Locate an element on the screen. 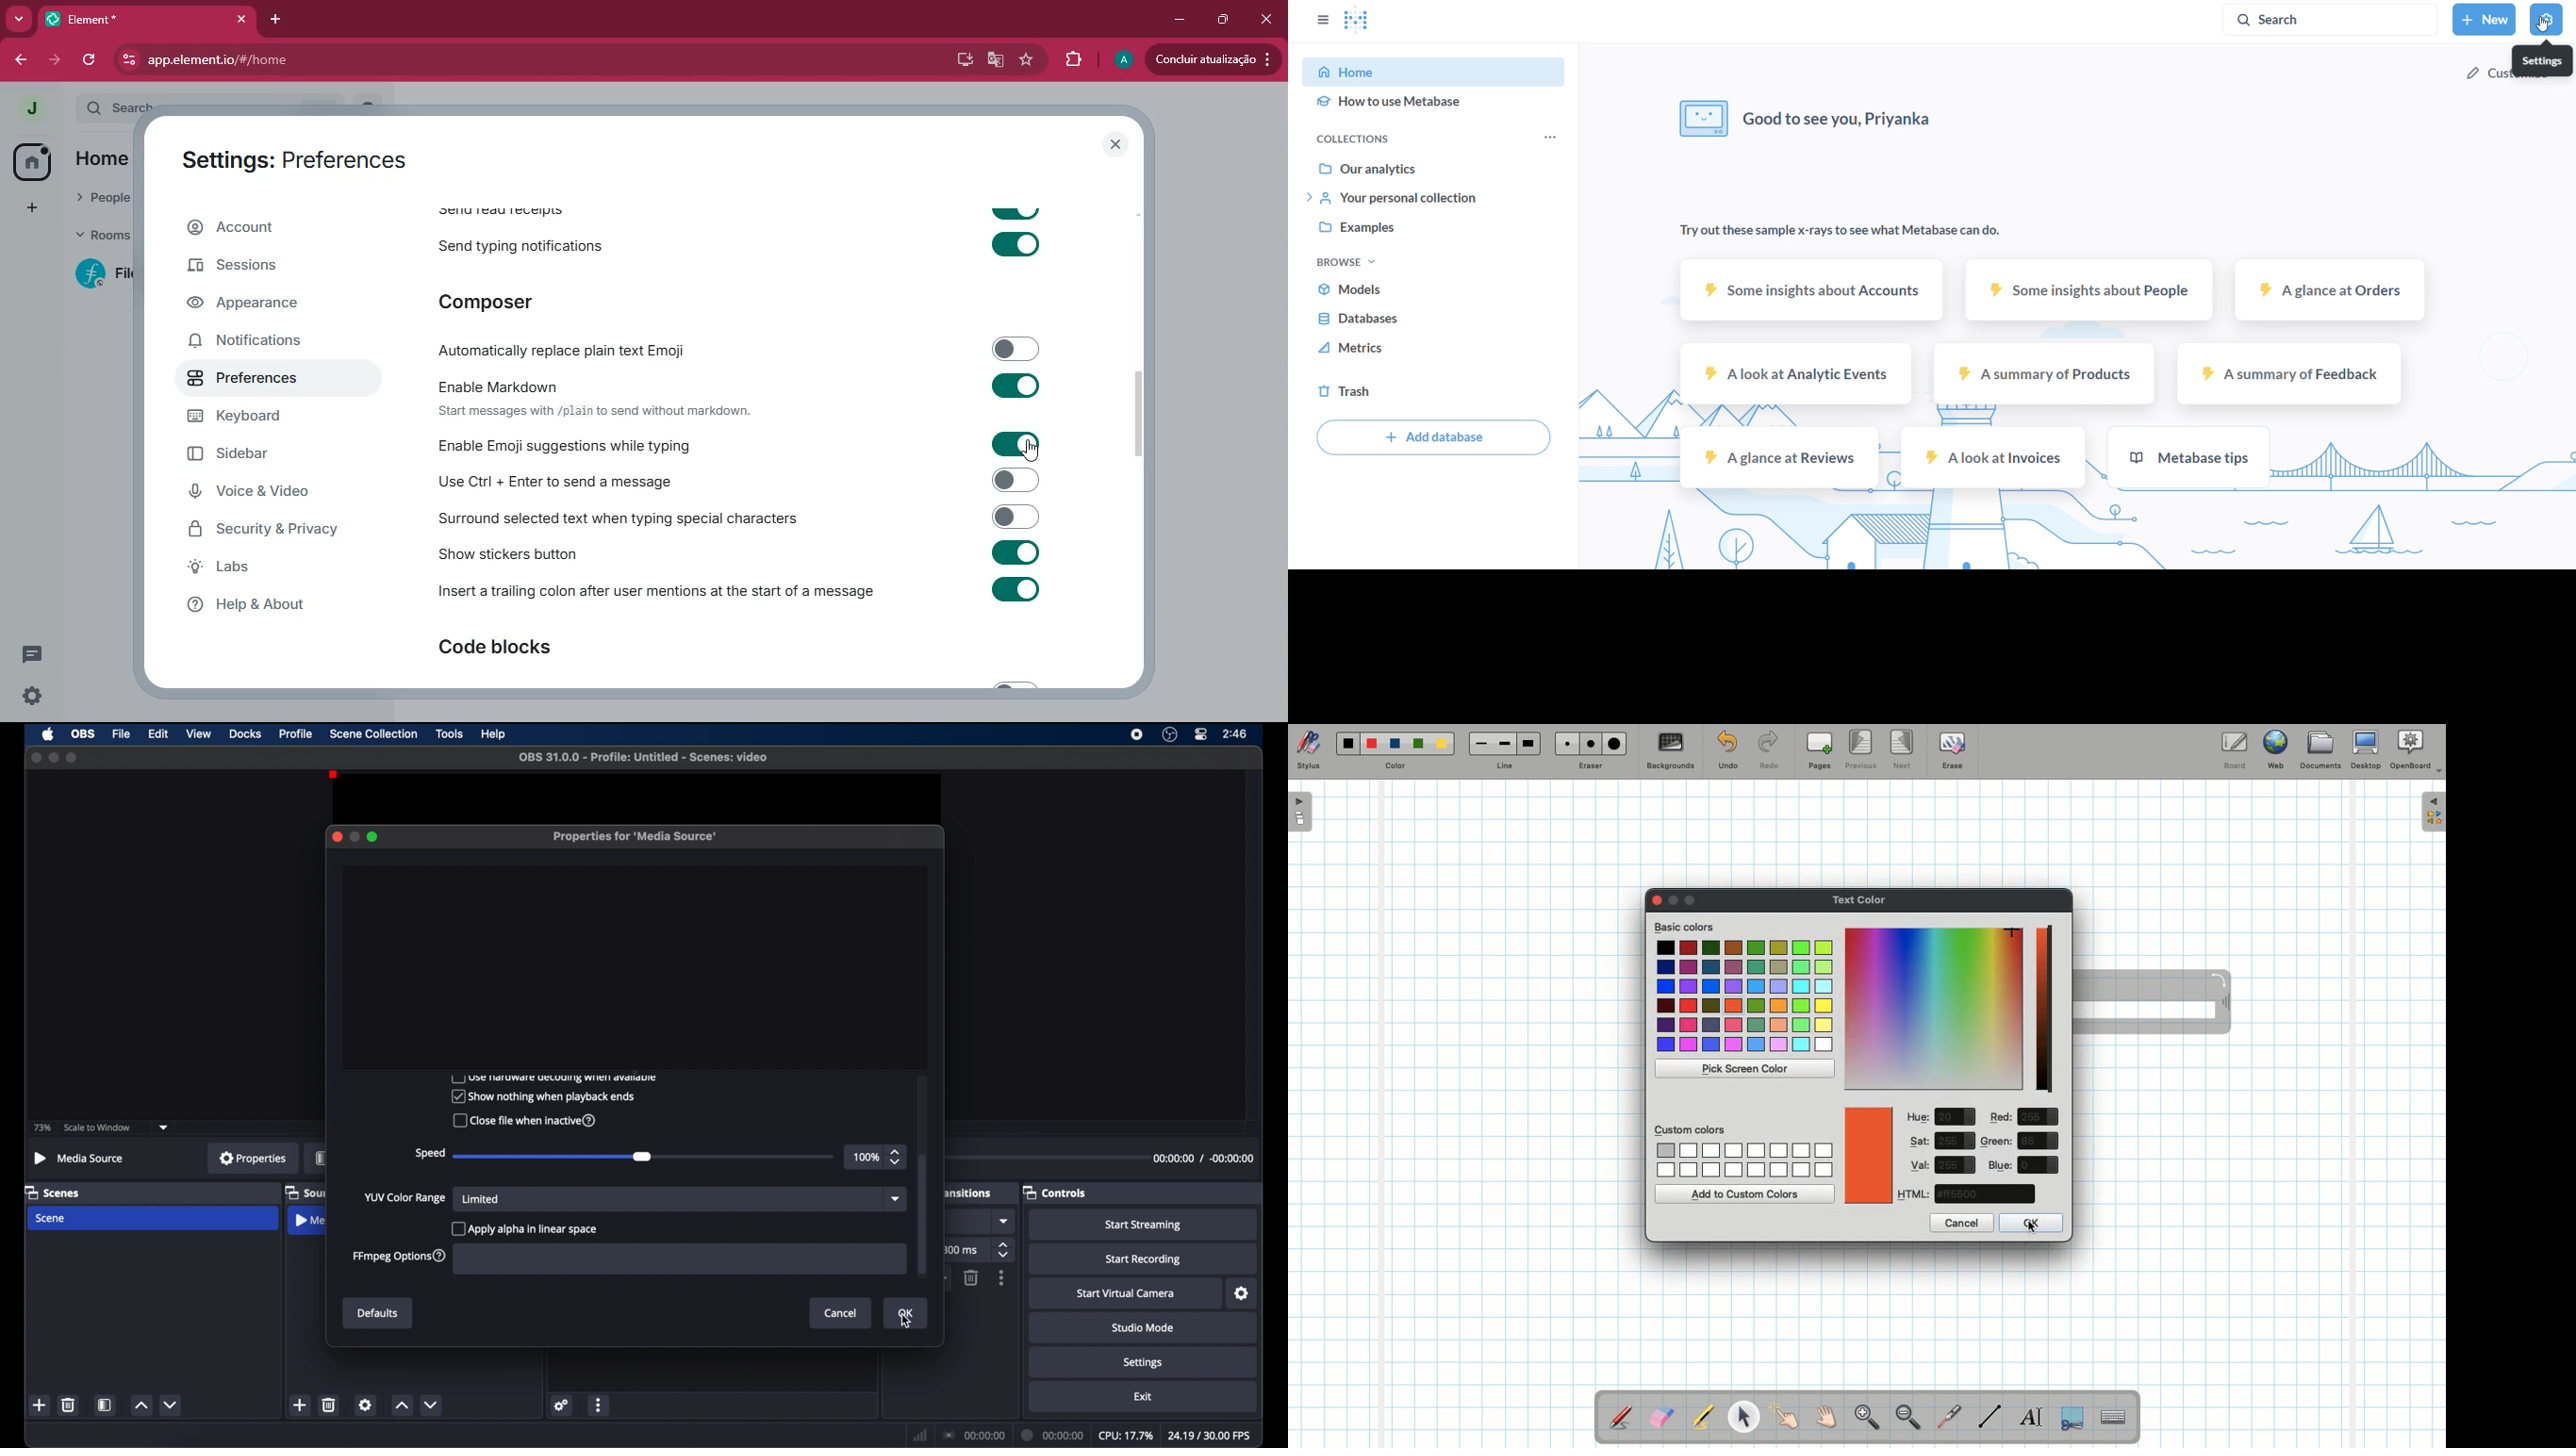 The image size is (2576, 1456). delete is located at coordinates (330, 1404).